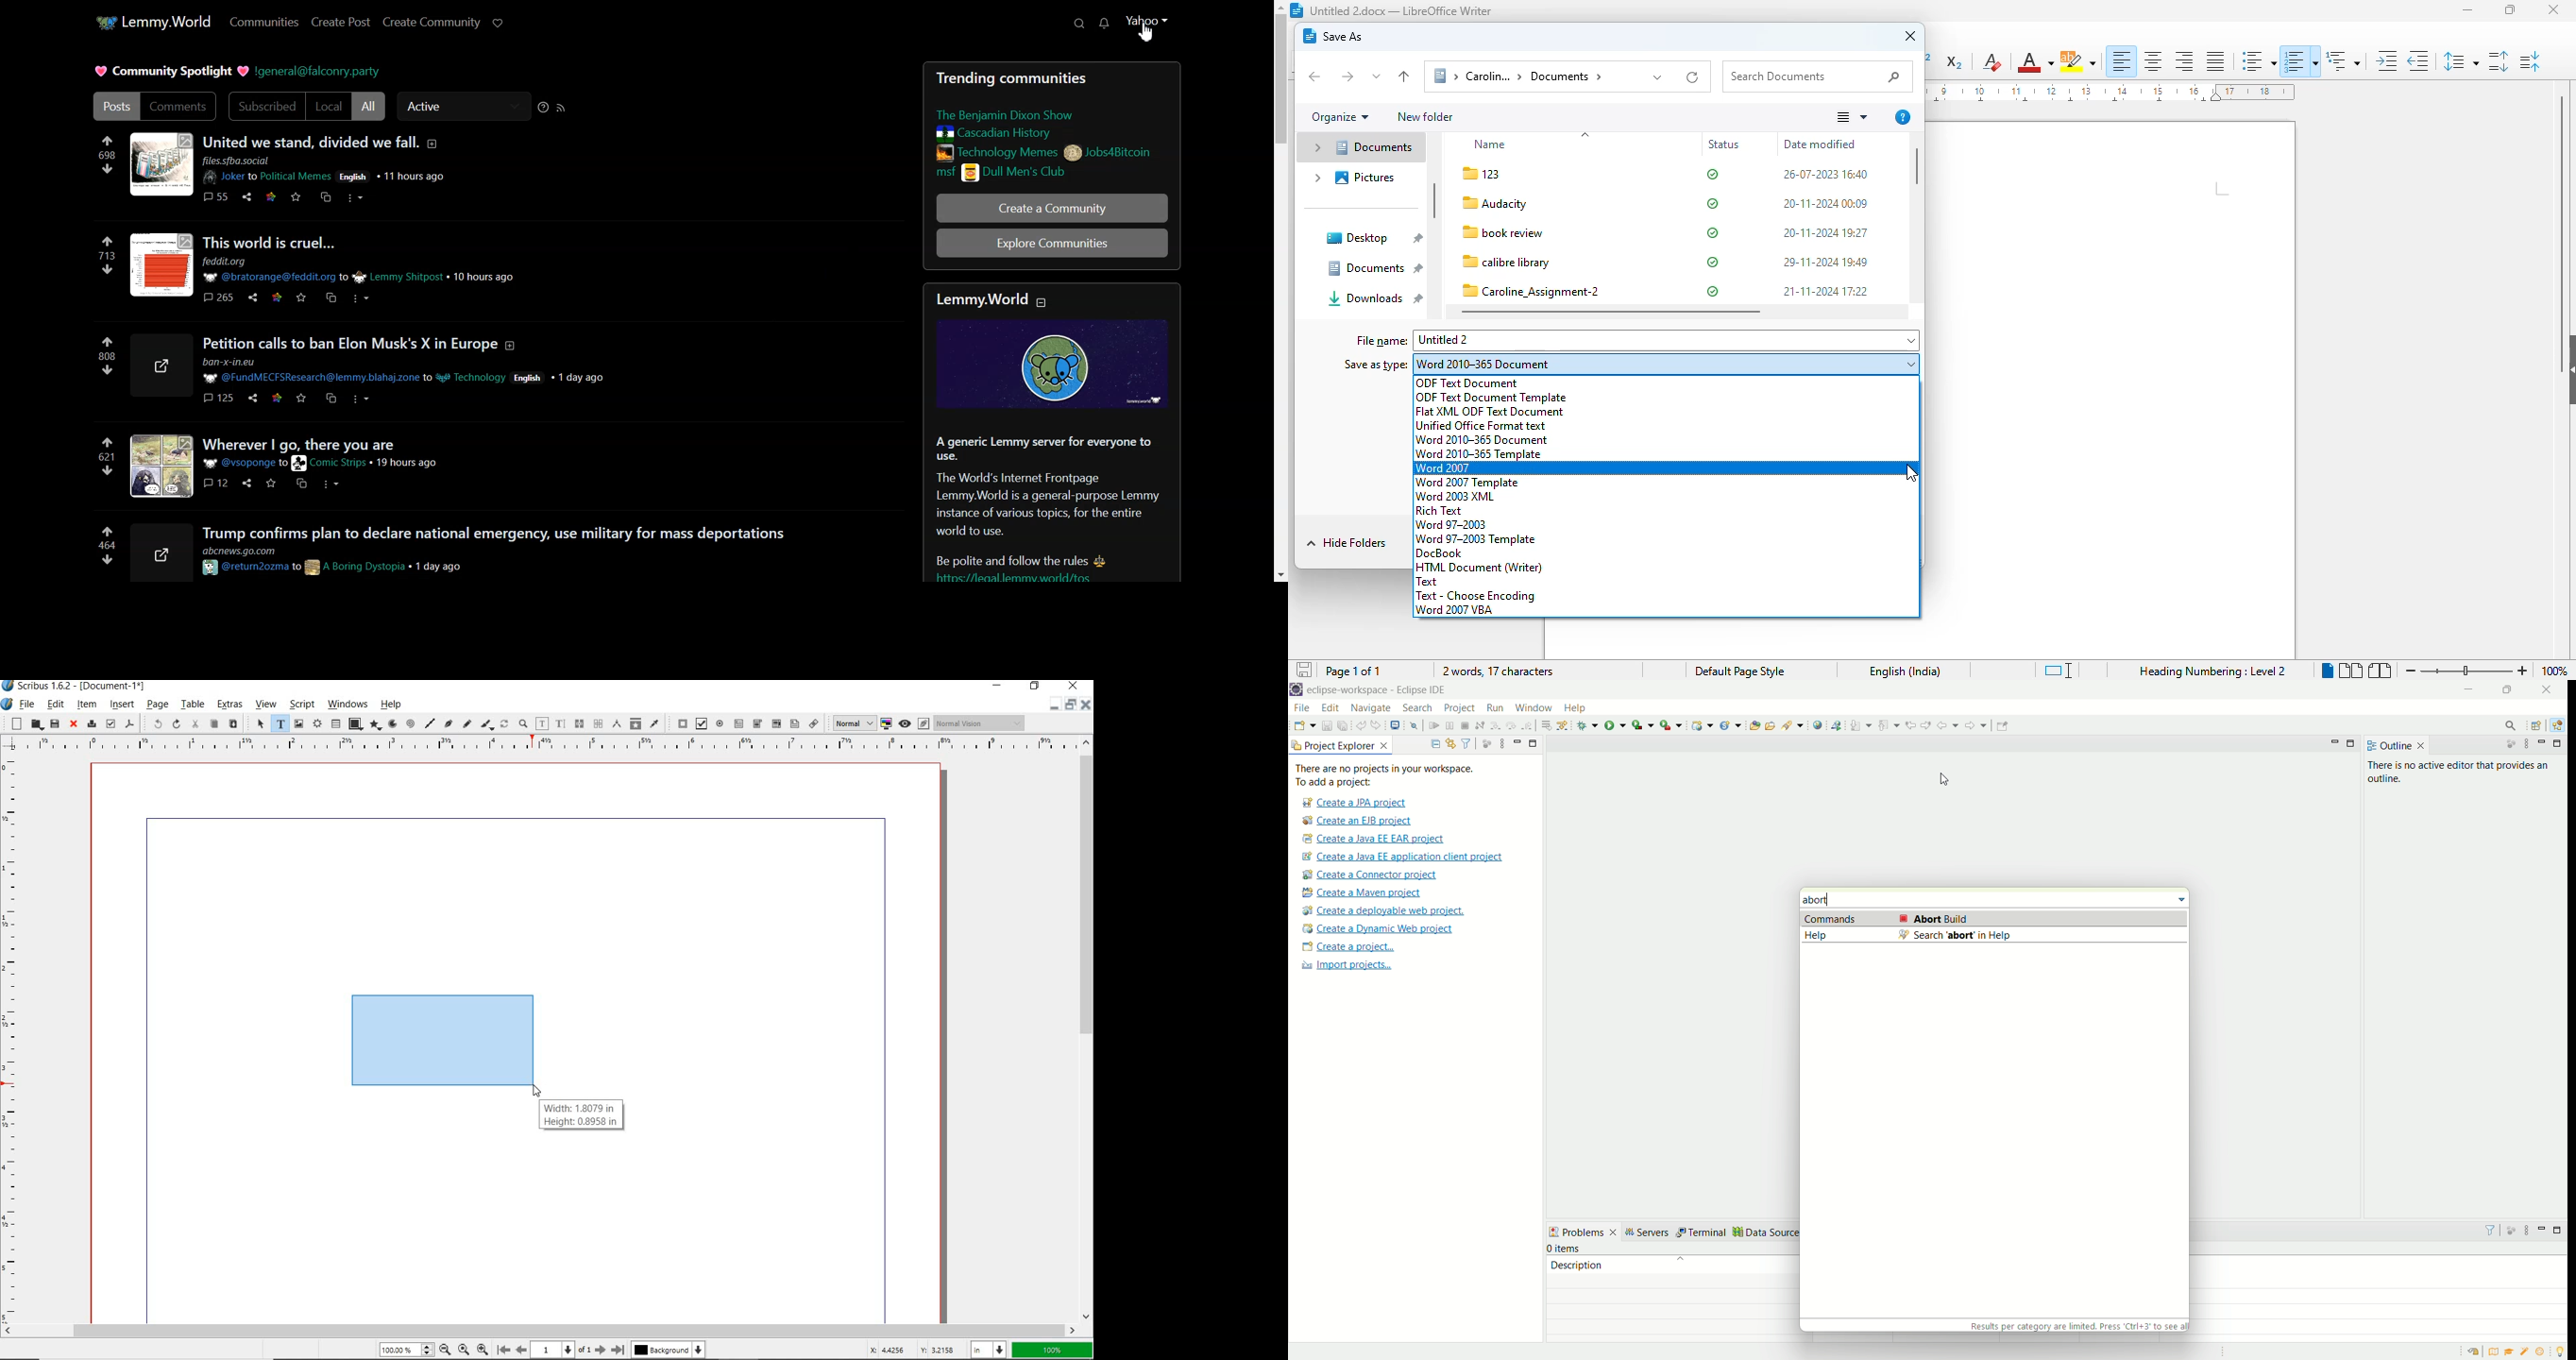  What do you see at coordinates (215, 486) in the screenshot?
I see `comments` at bounding box center [215, 486].